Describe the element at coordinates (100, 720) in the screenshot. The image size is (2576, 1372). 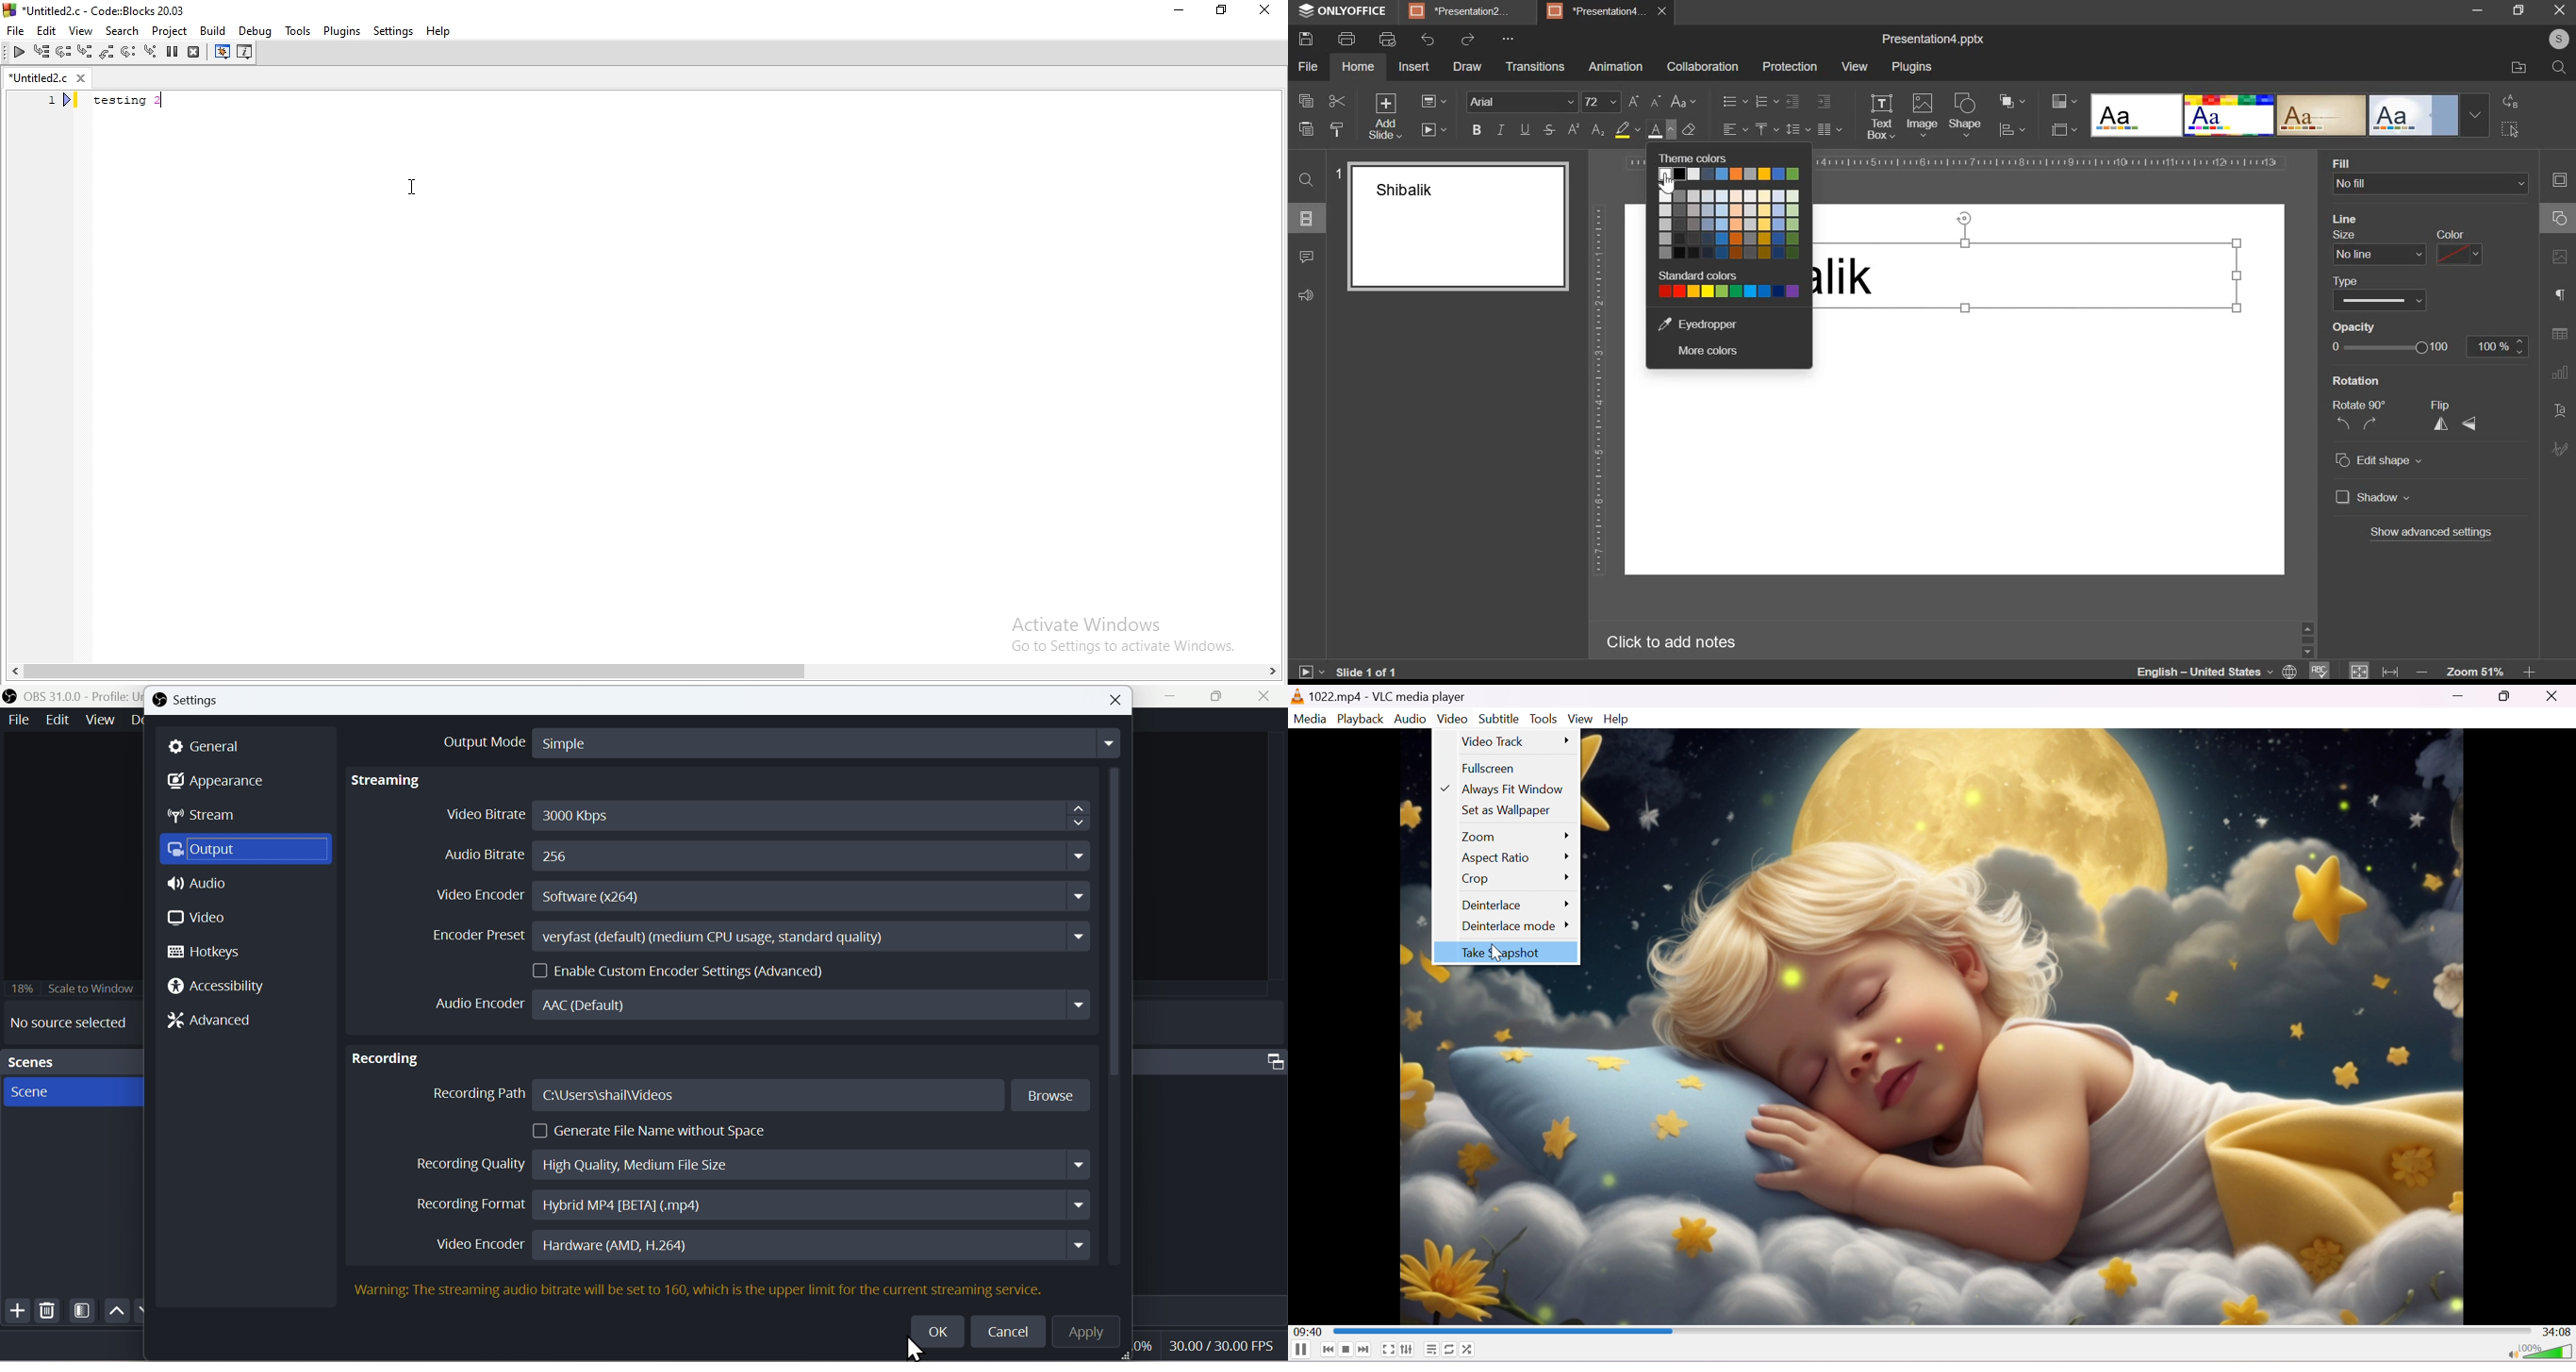
I see `View` at that location.